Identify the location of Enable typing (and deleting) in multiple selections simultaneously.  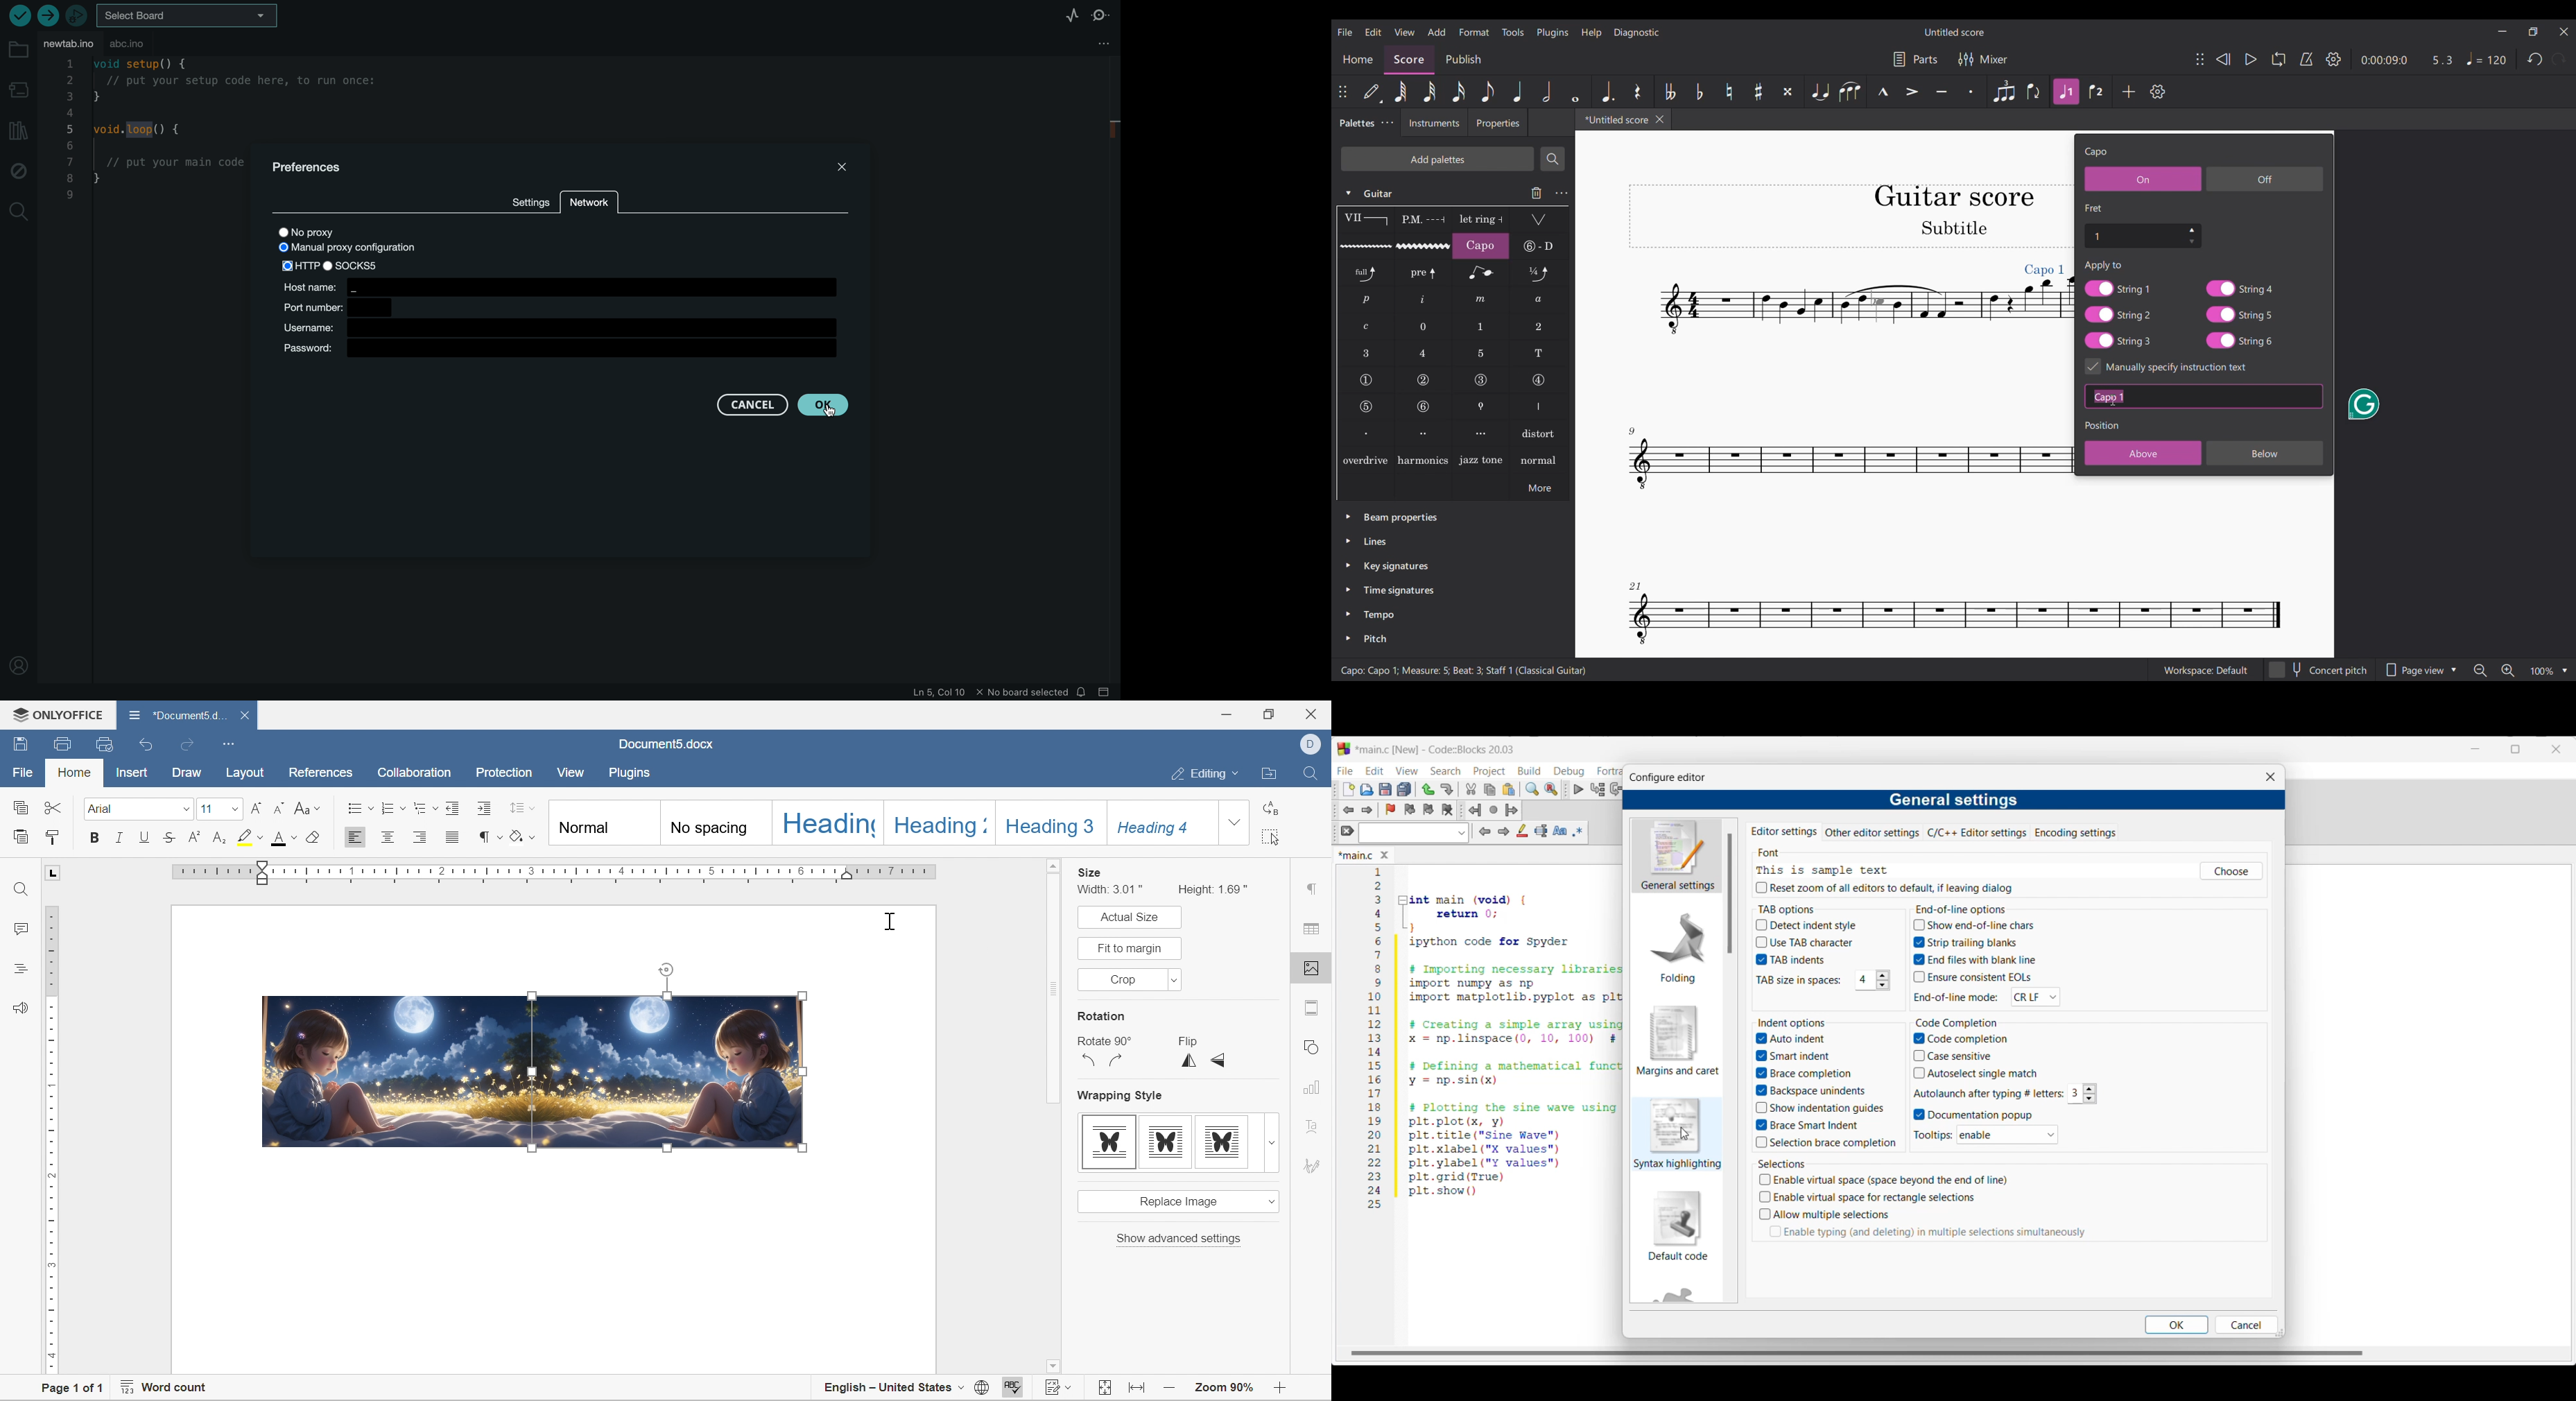
(1933, 1234).